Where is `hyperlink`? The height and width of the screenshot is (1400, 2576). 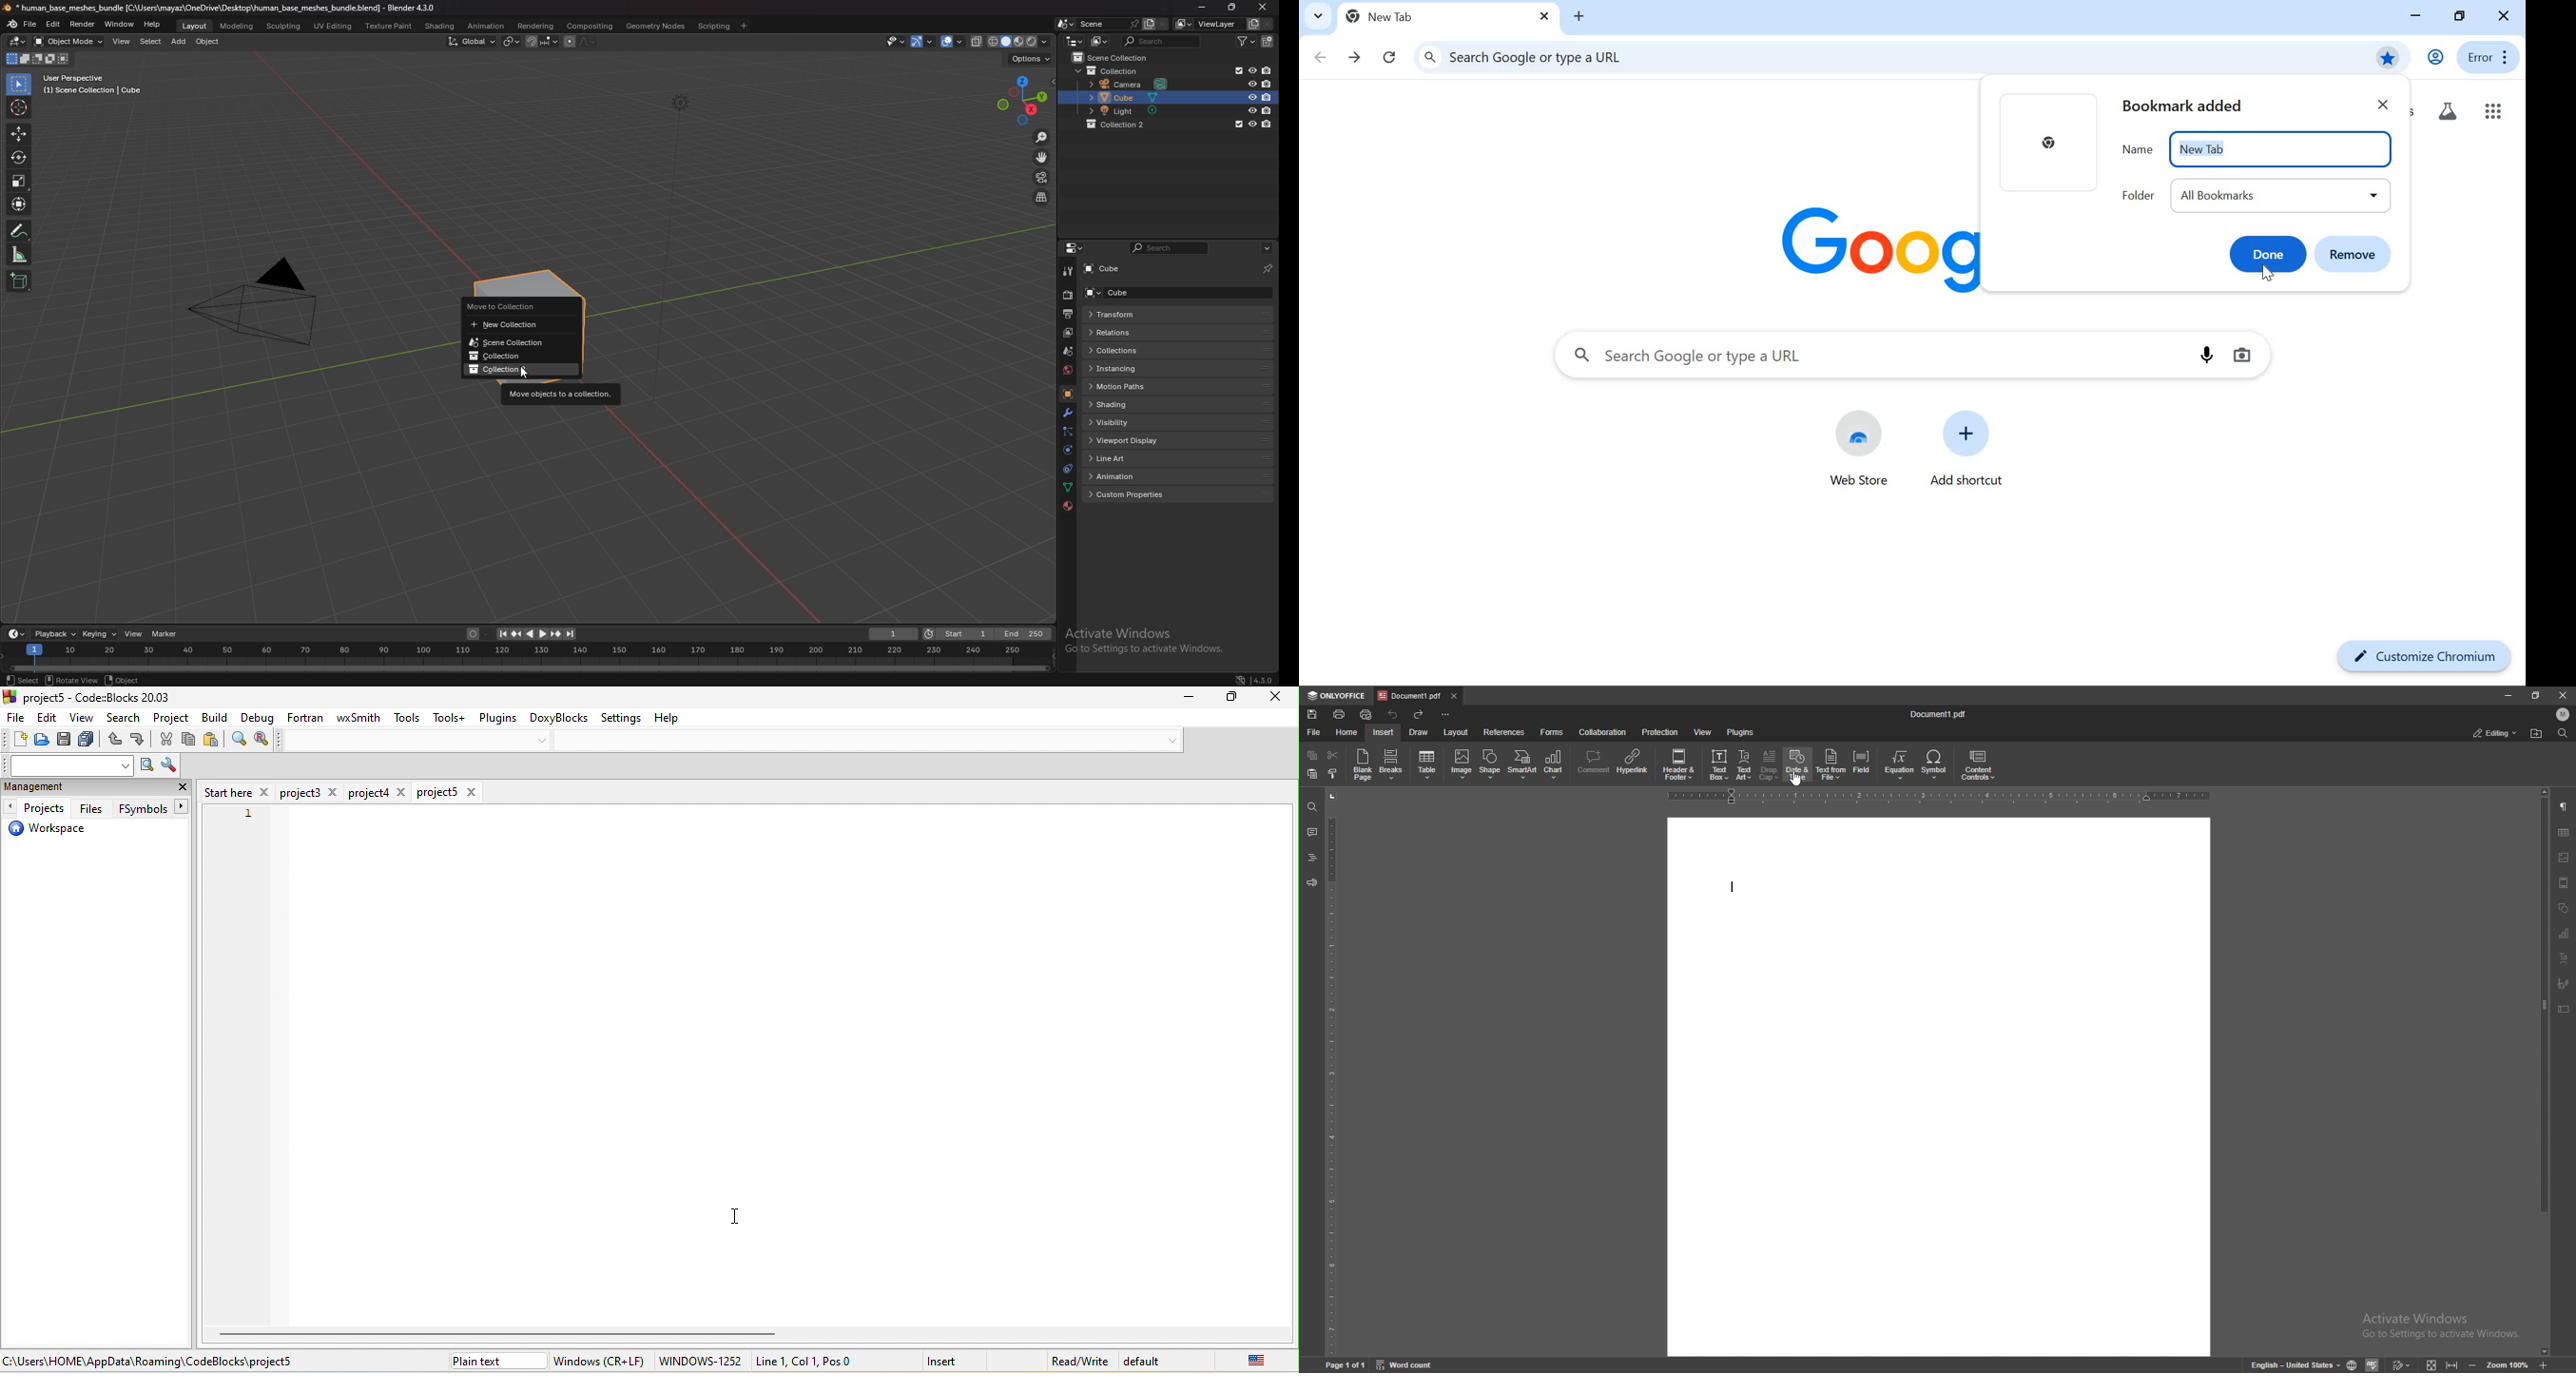 hyperlink is located at coordinates (1633, 762).